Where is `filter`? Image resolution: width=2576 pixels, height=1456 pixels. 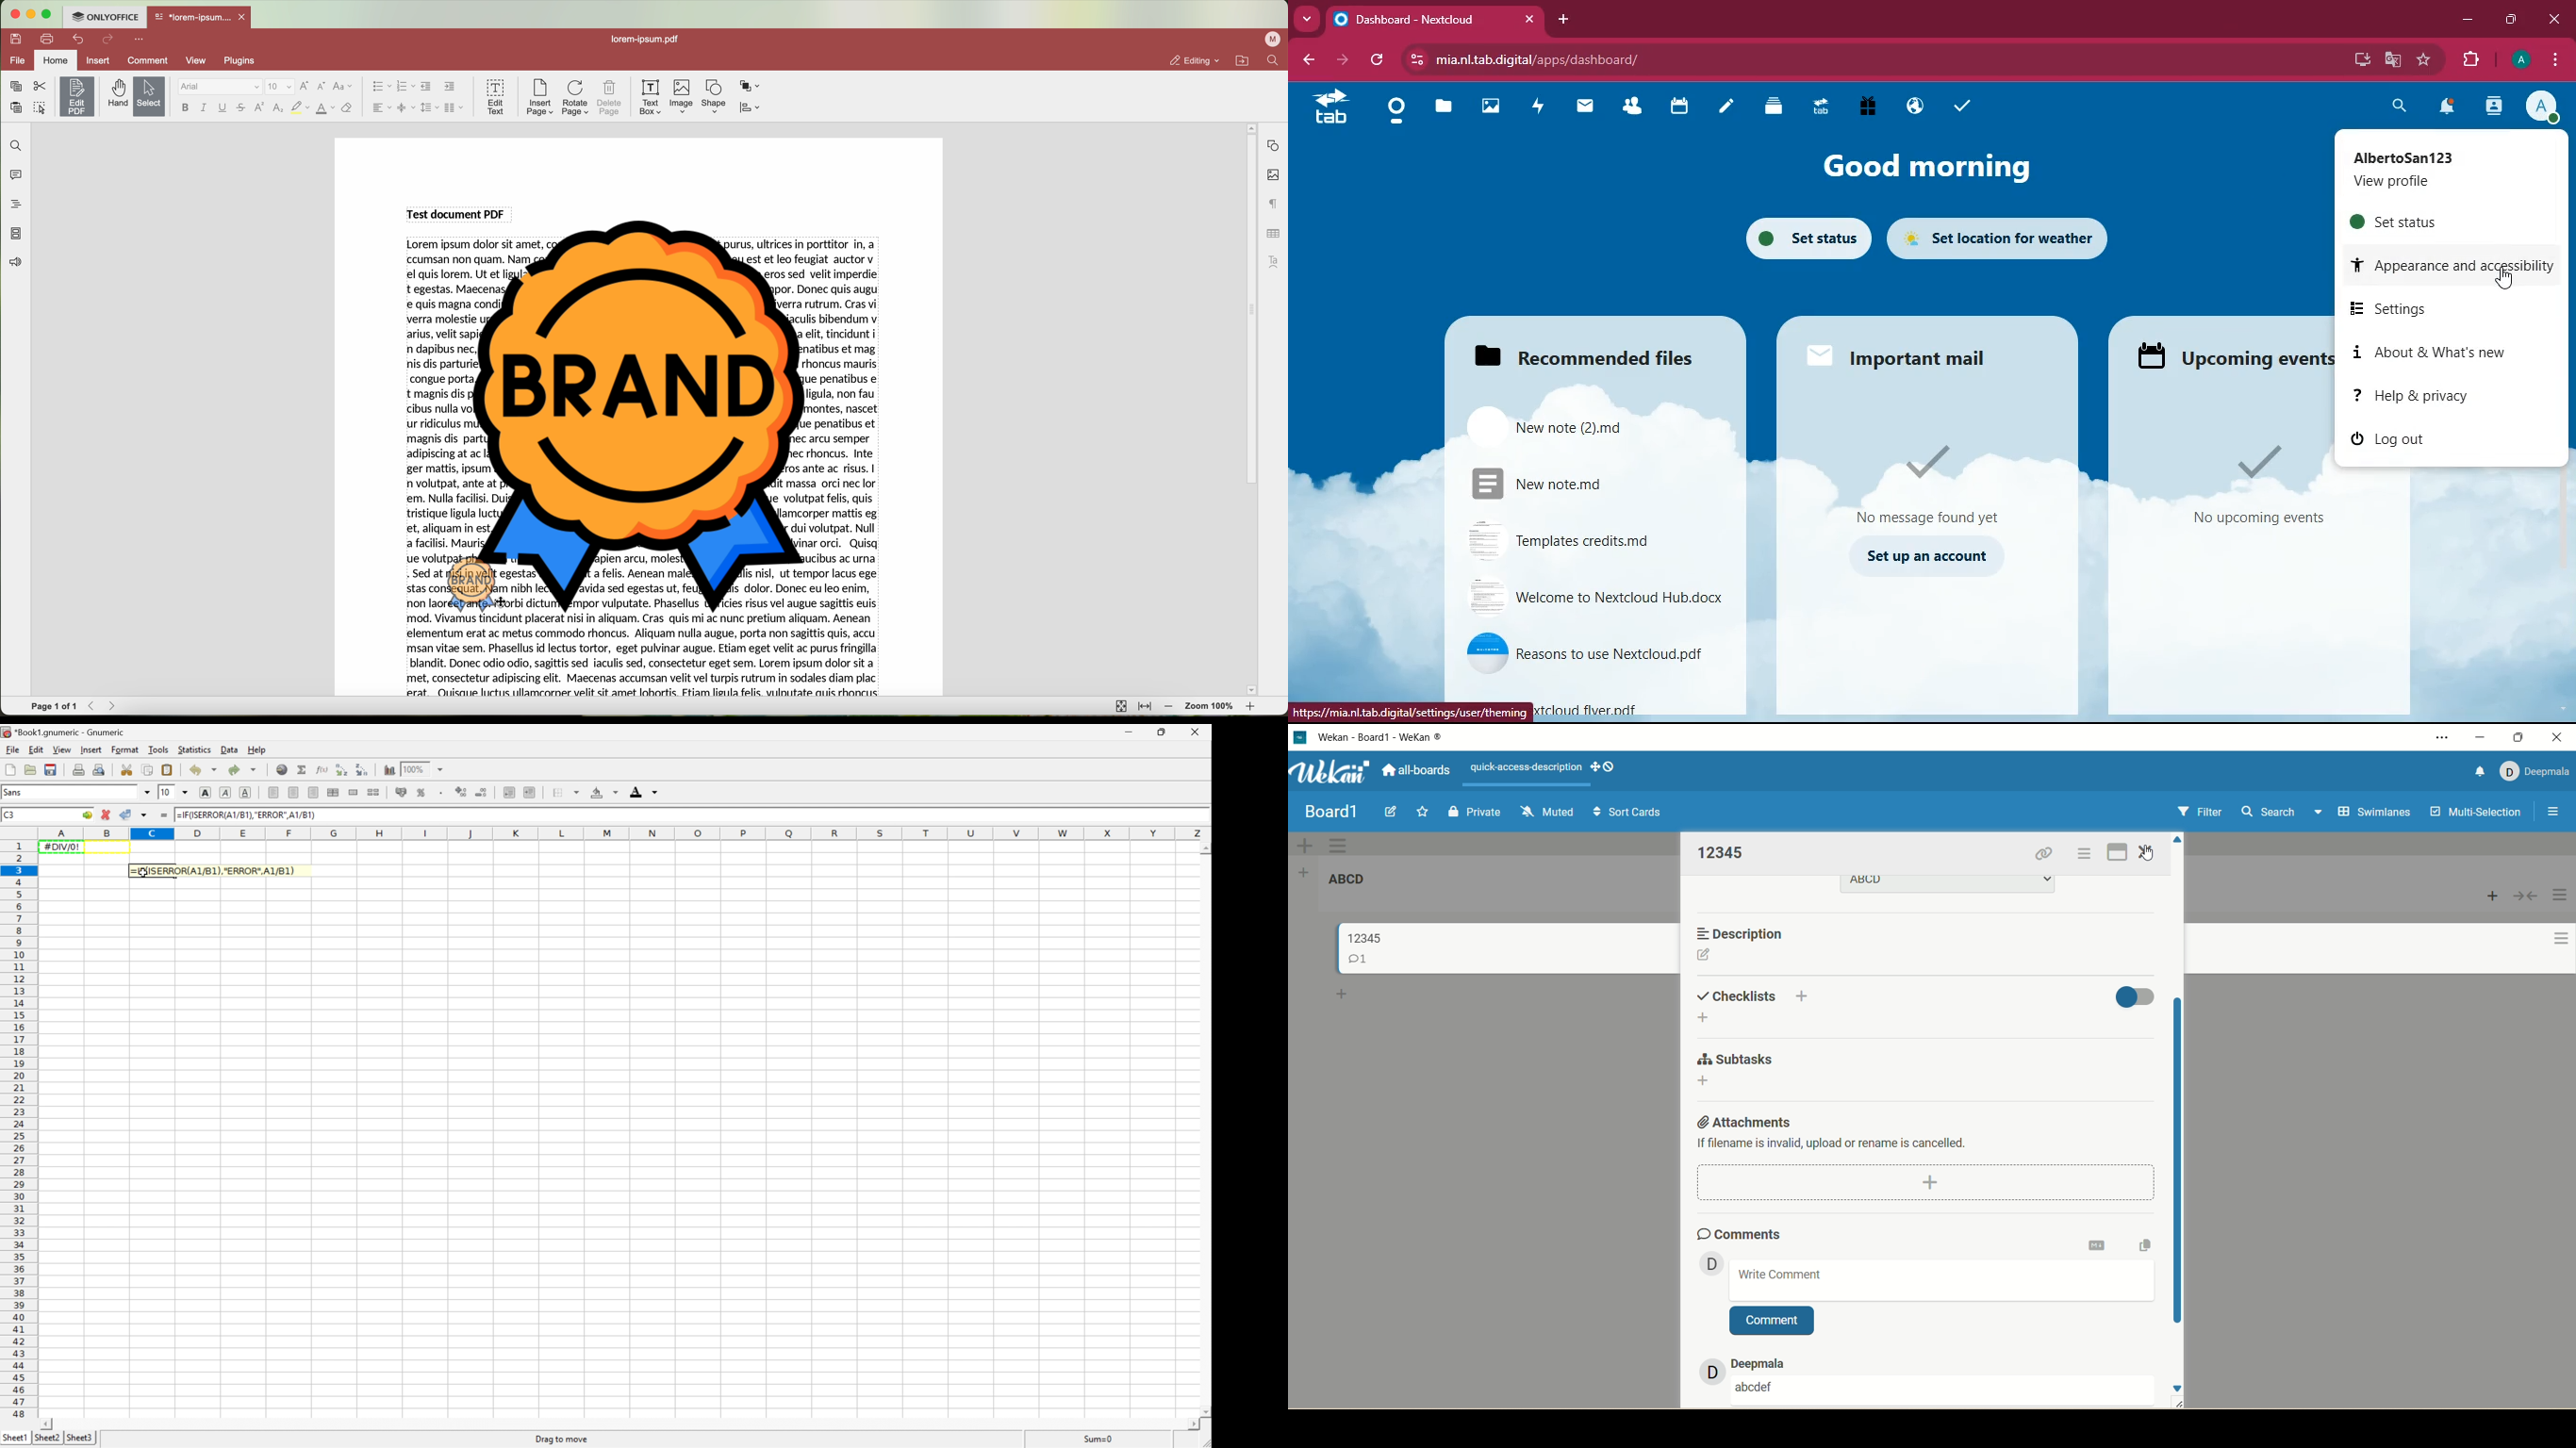 filter is located at coordinates (2197, 813).